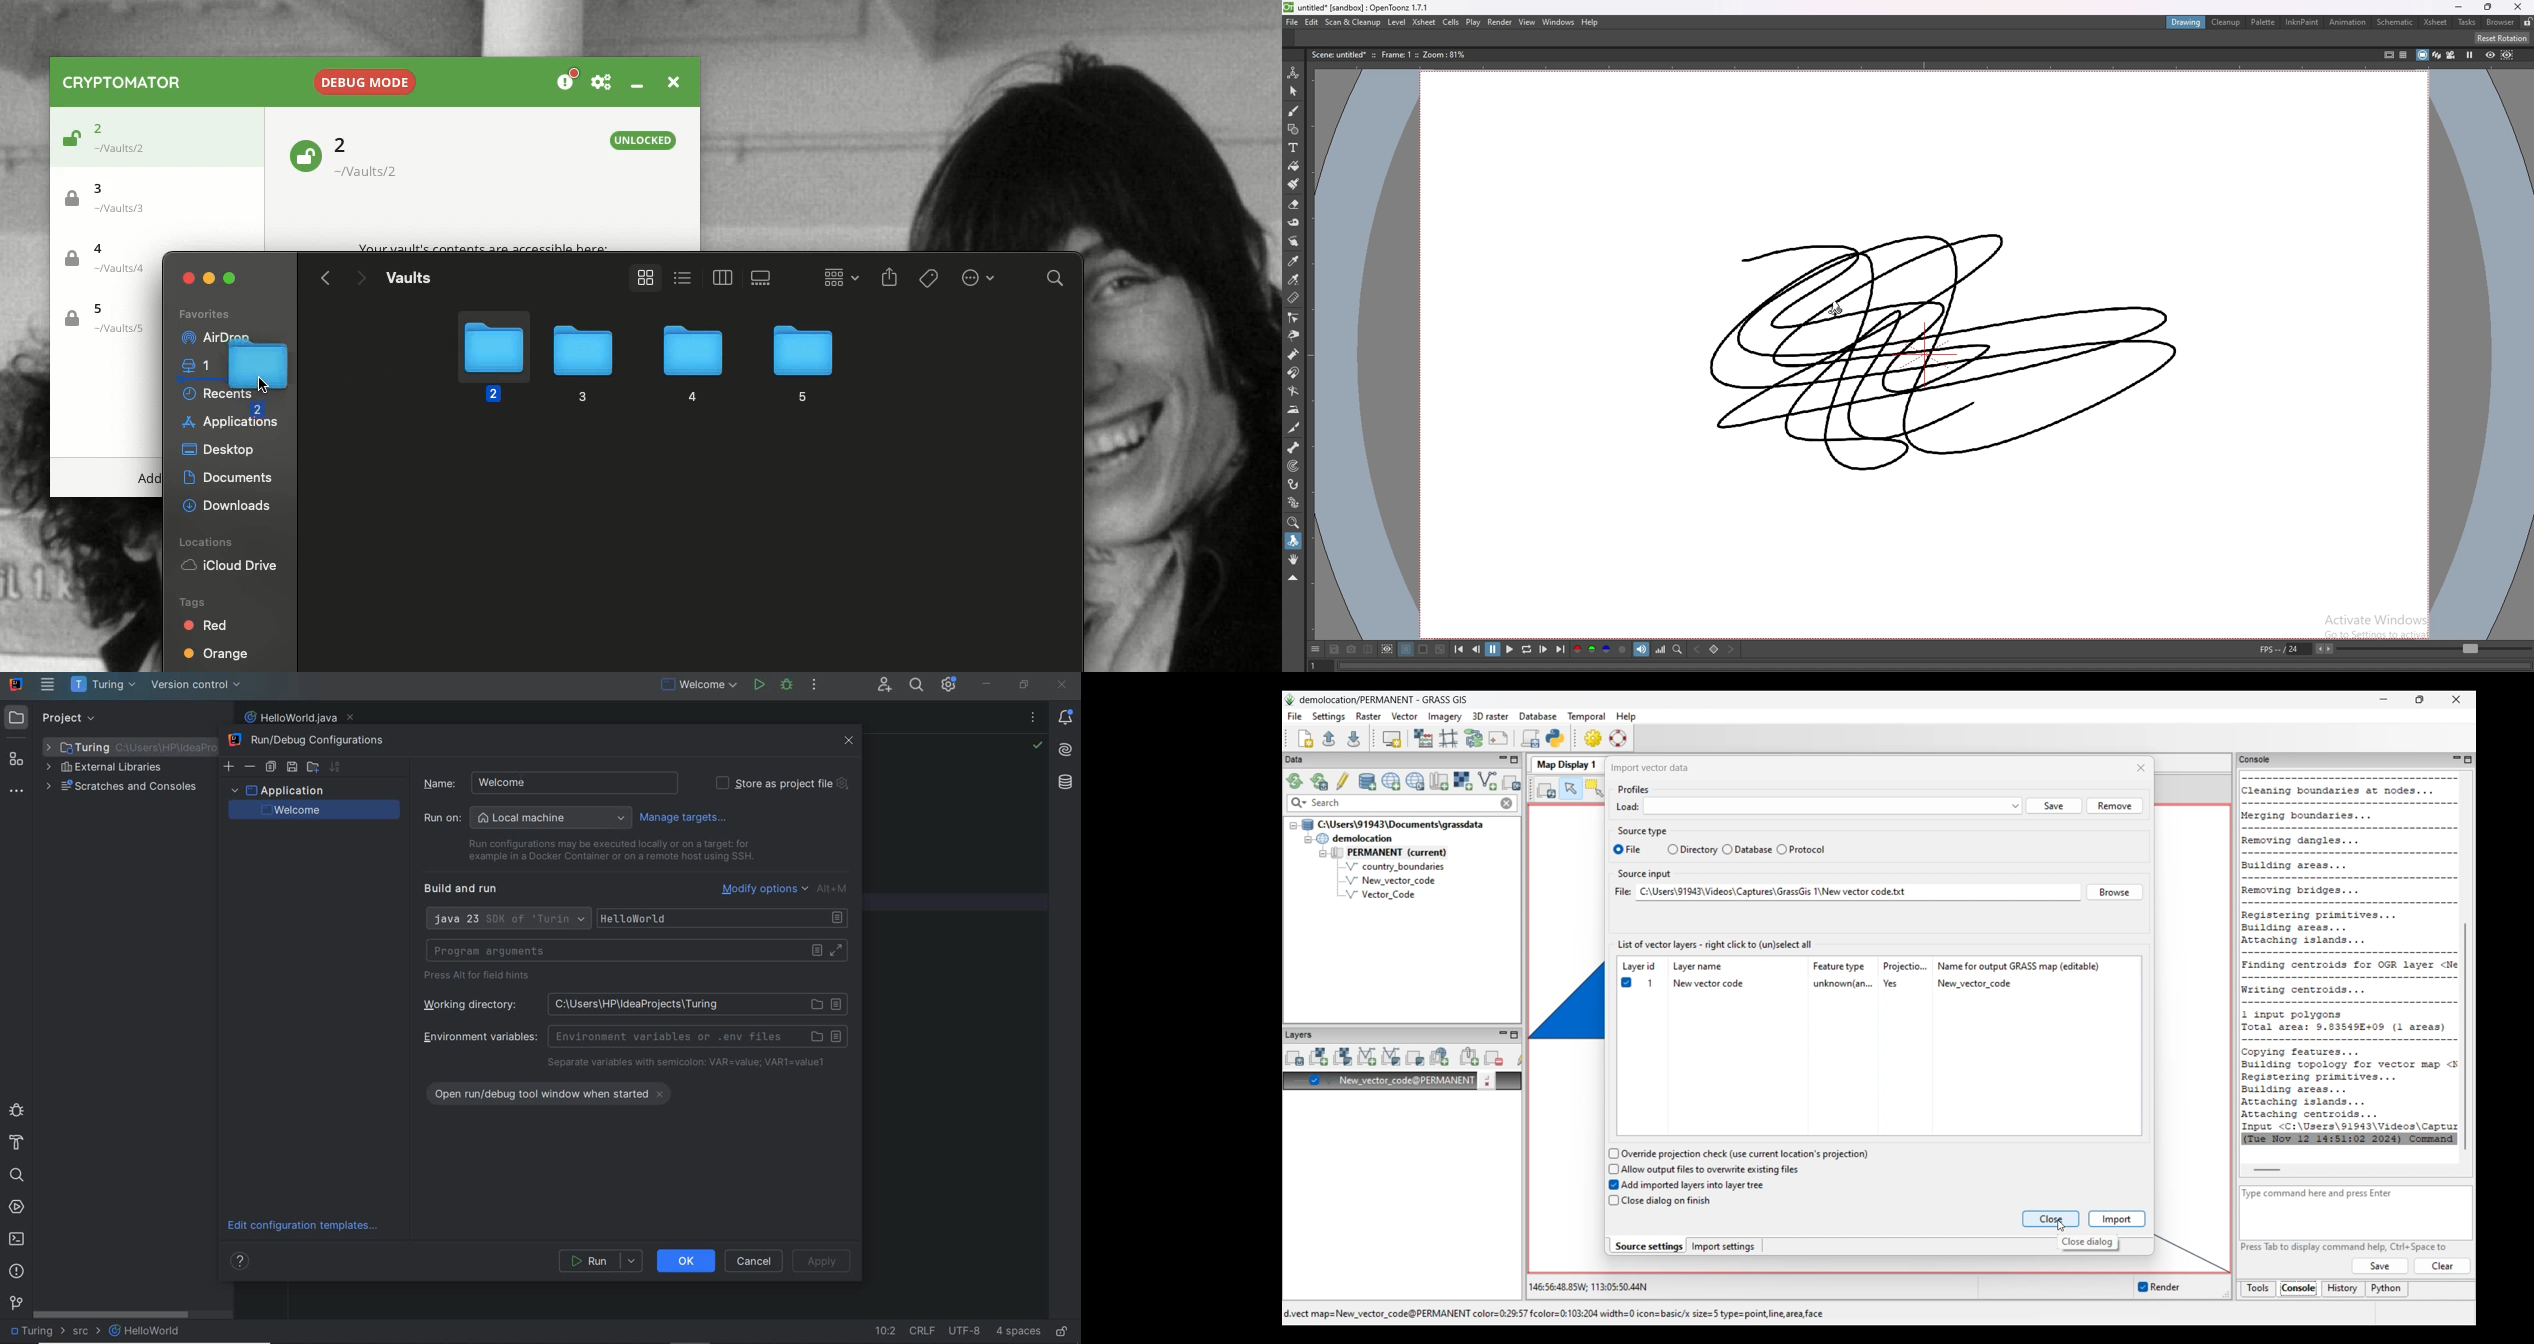 Image resolution: width=2548 pixels, height=1344 pixels. I want to click on camera view, so click(2452, 55).